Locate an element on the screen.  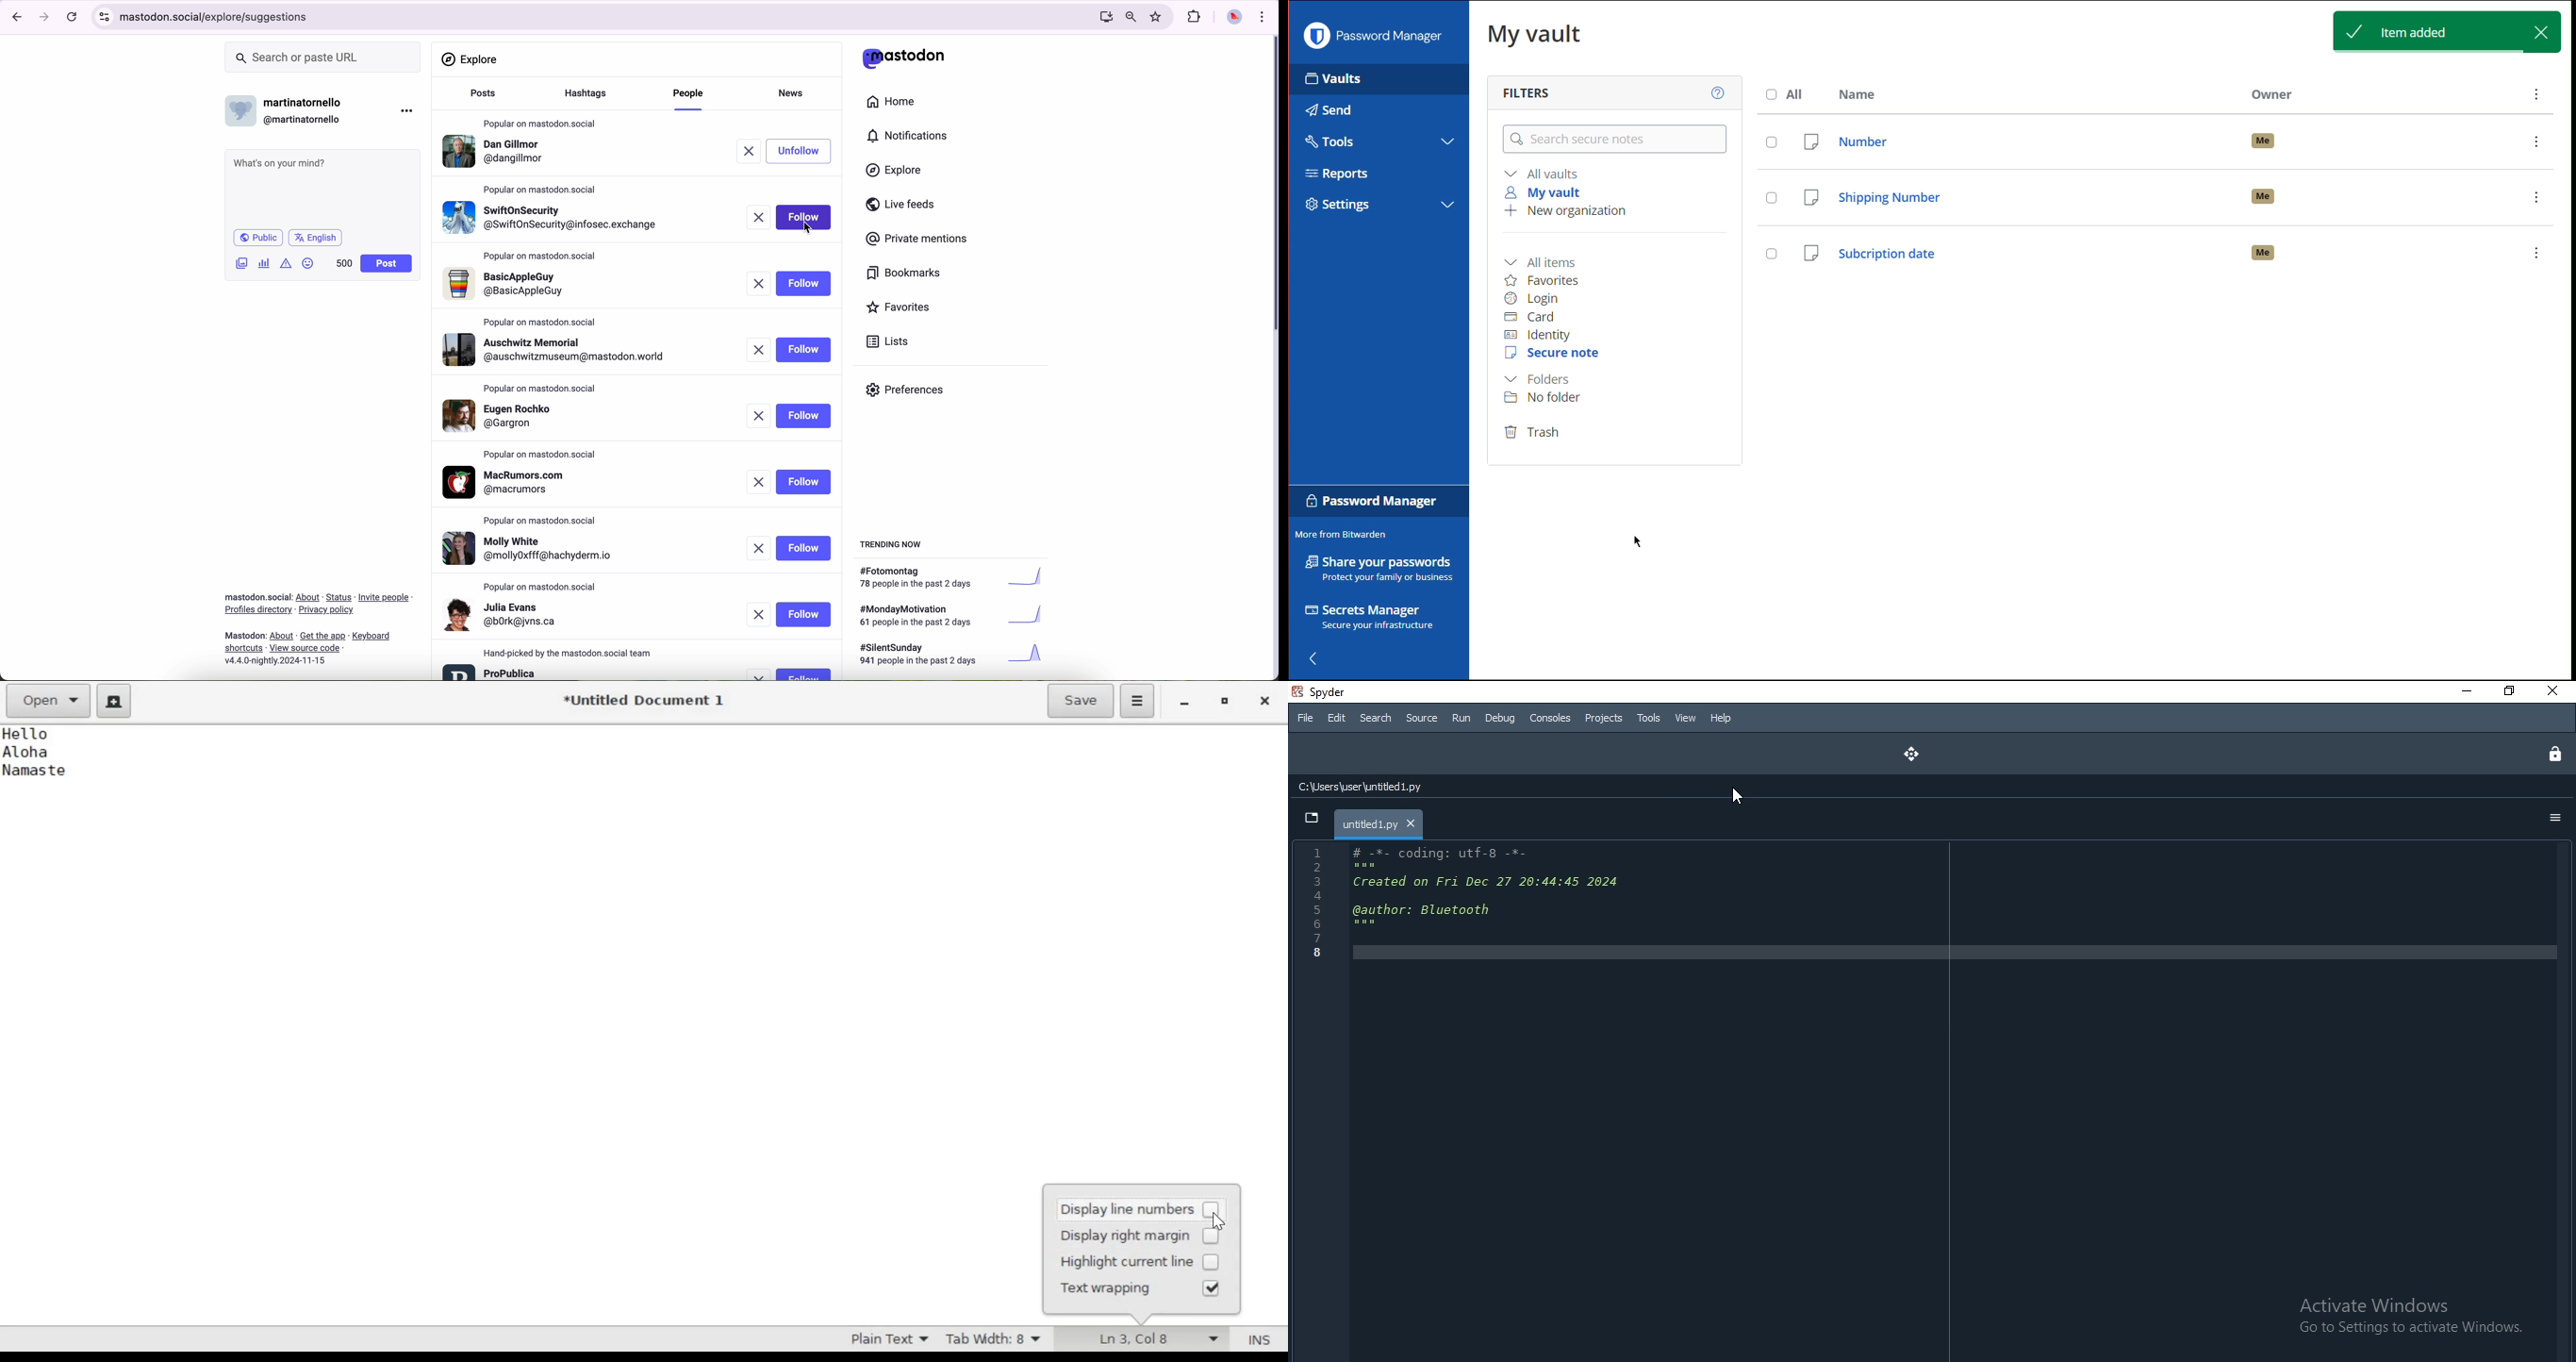
Secrets Manager is located at coordinates (1368, 616).